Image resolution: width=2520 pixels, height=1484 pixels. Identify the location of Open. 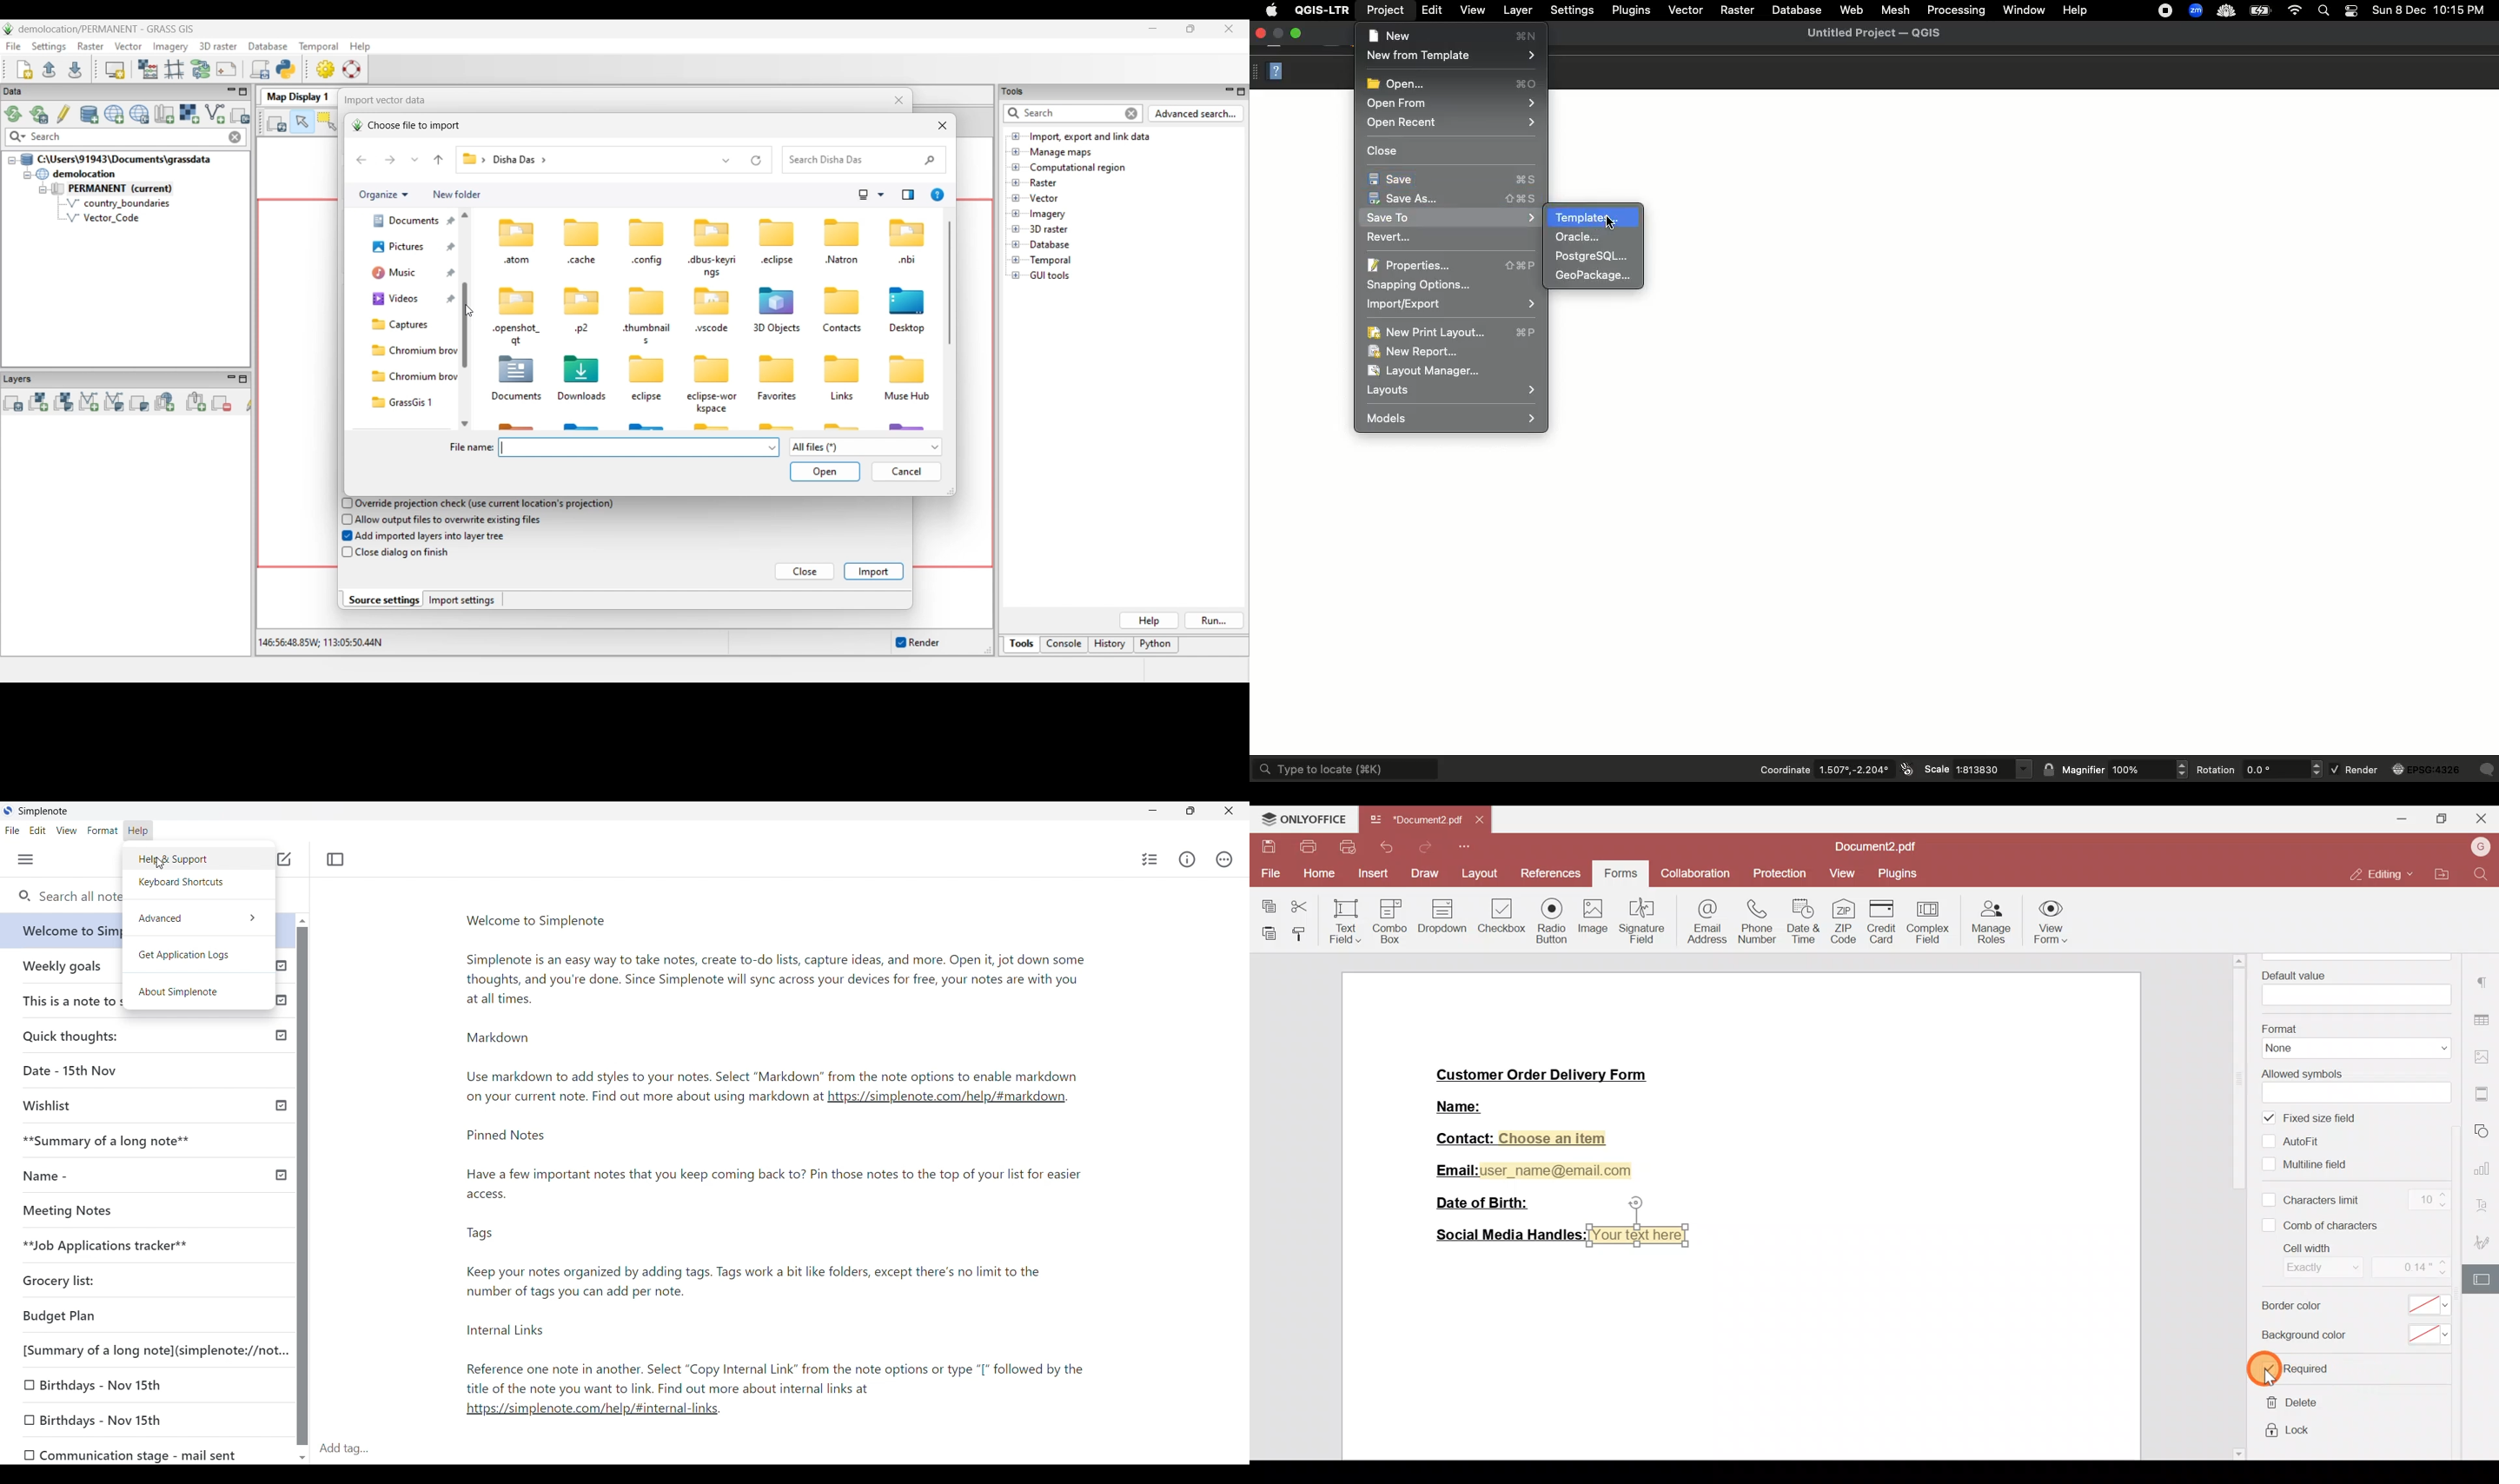
(1454, 84).